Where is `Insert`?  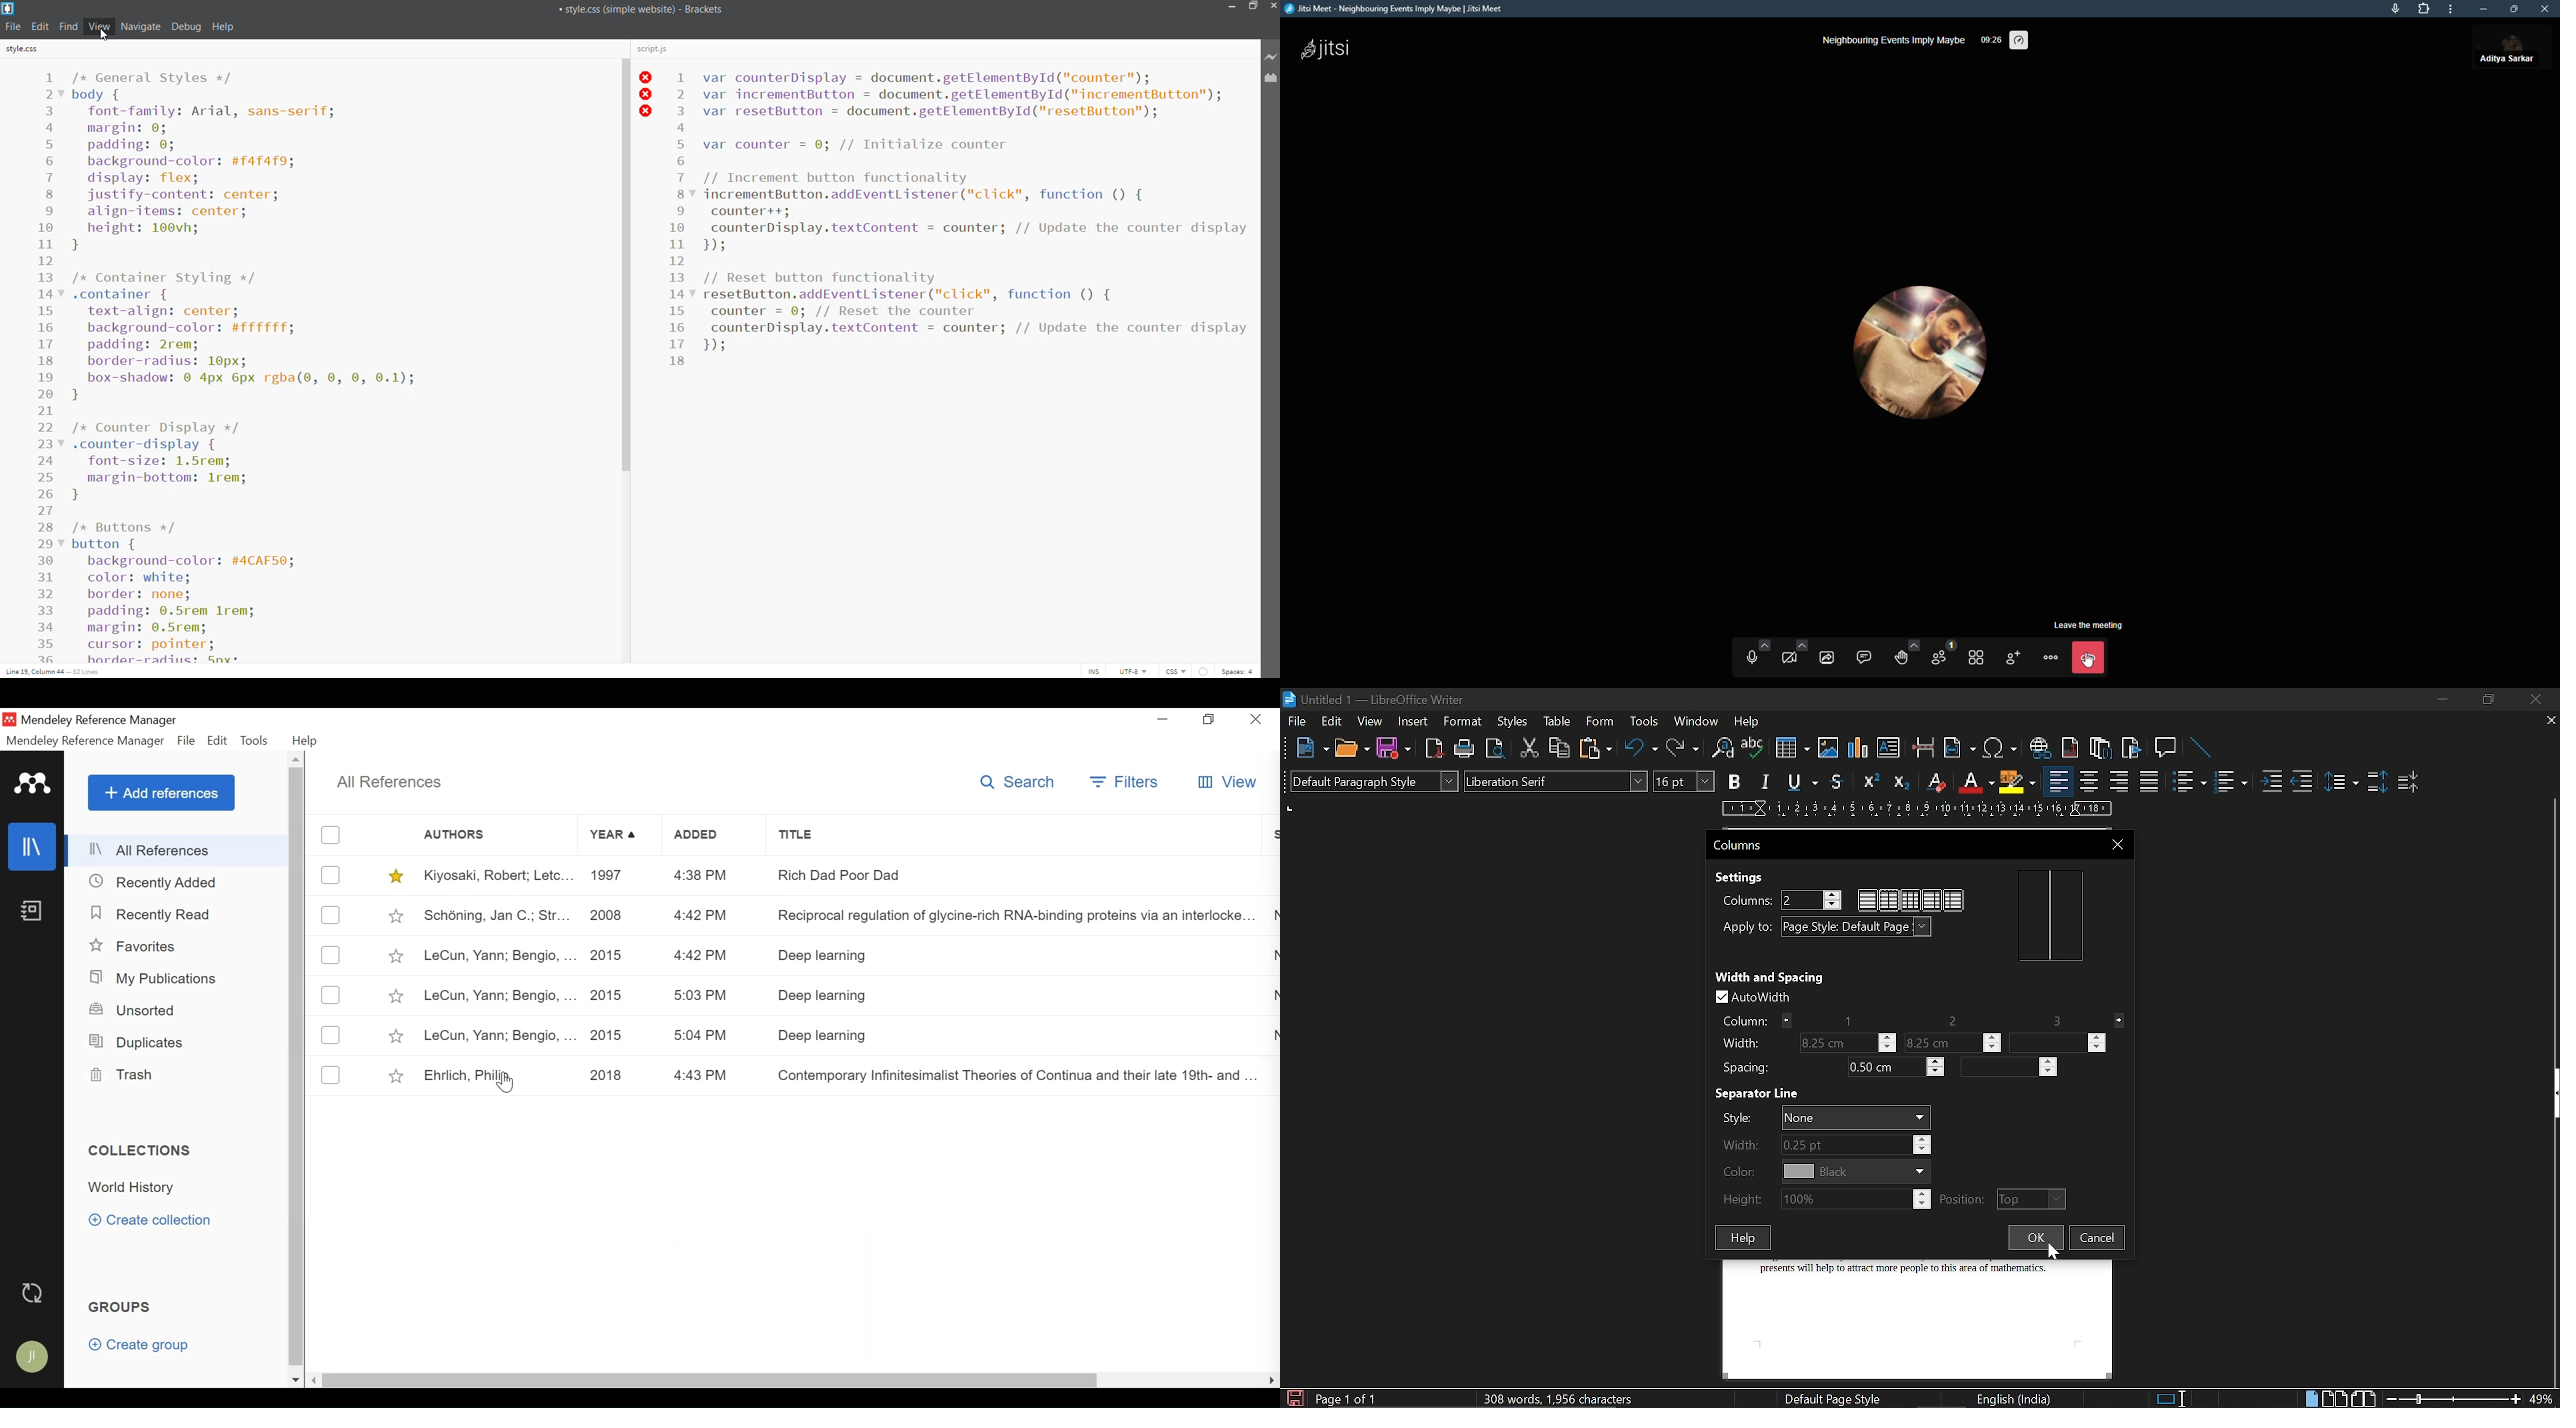
Insert is located at coordinates (1414, 722).